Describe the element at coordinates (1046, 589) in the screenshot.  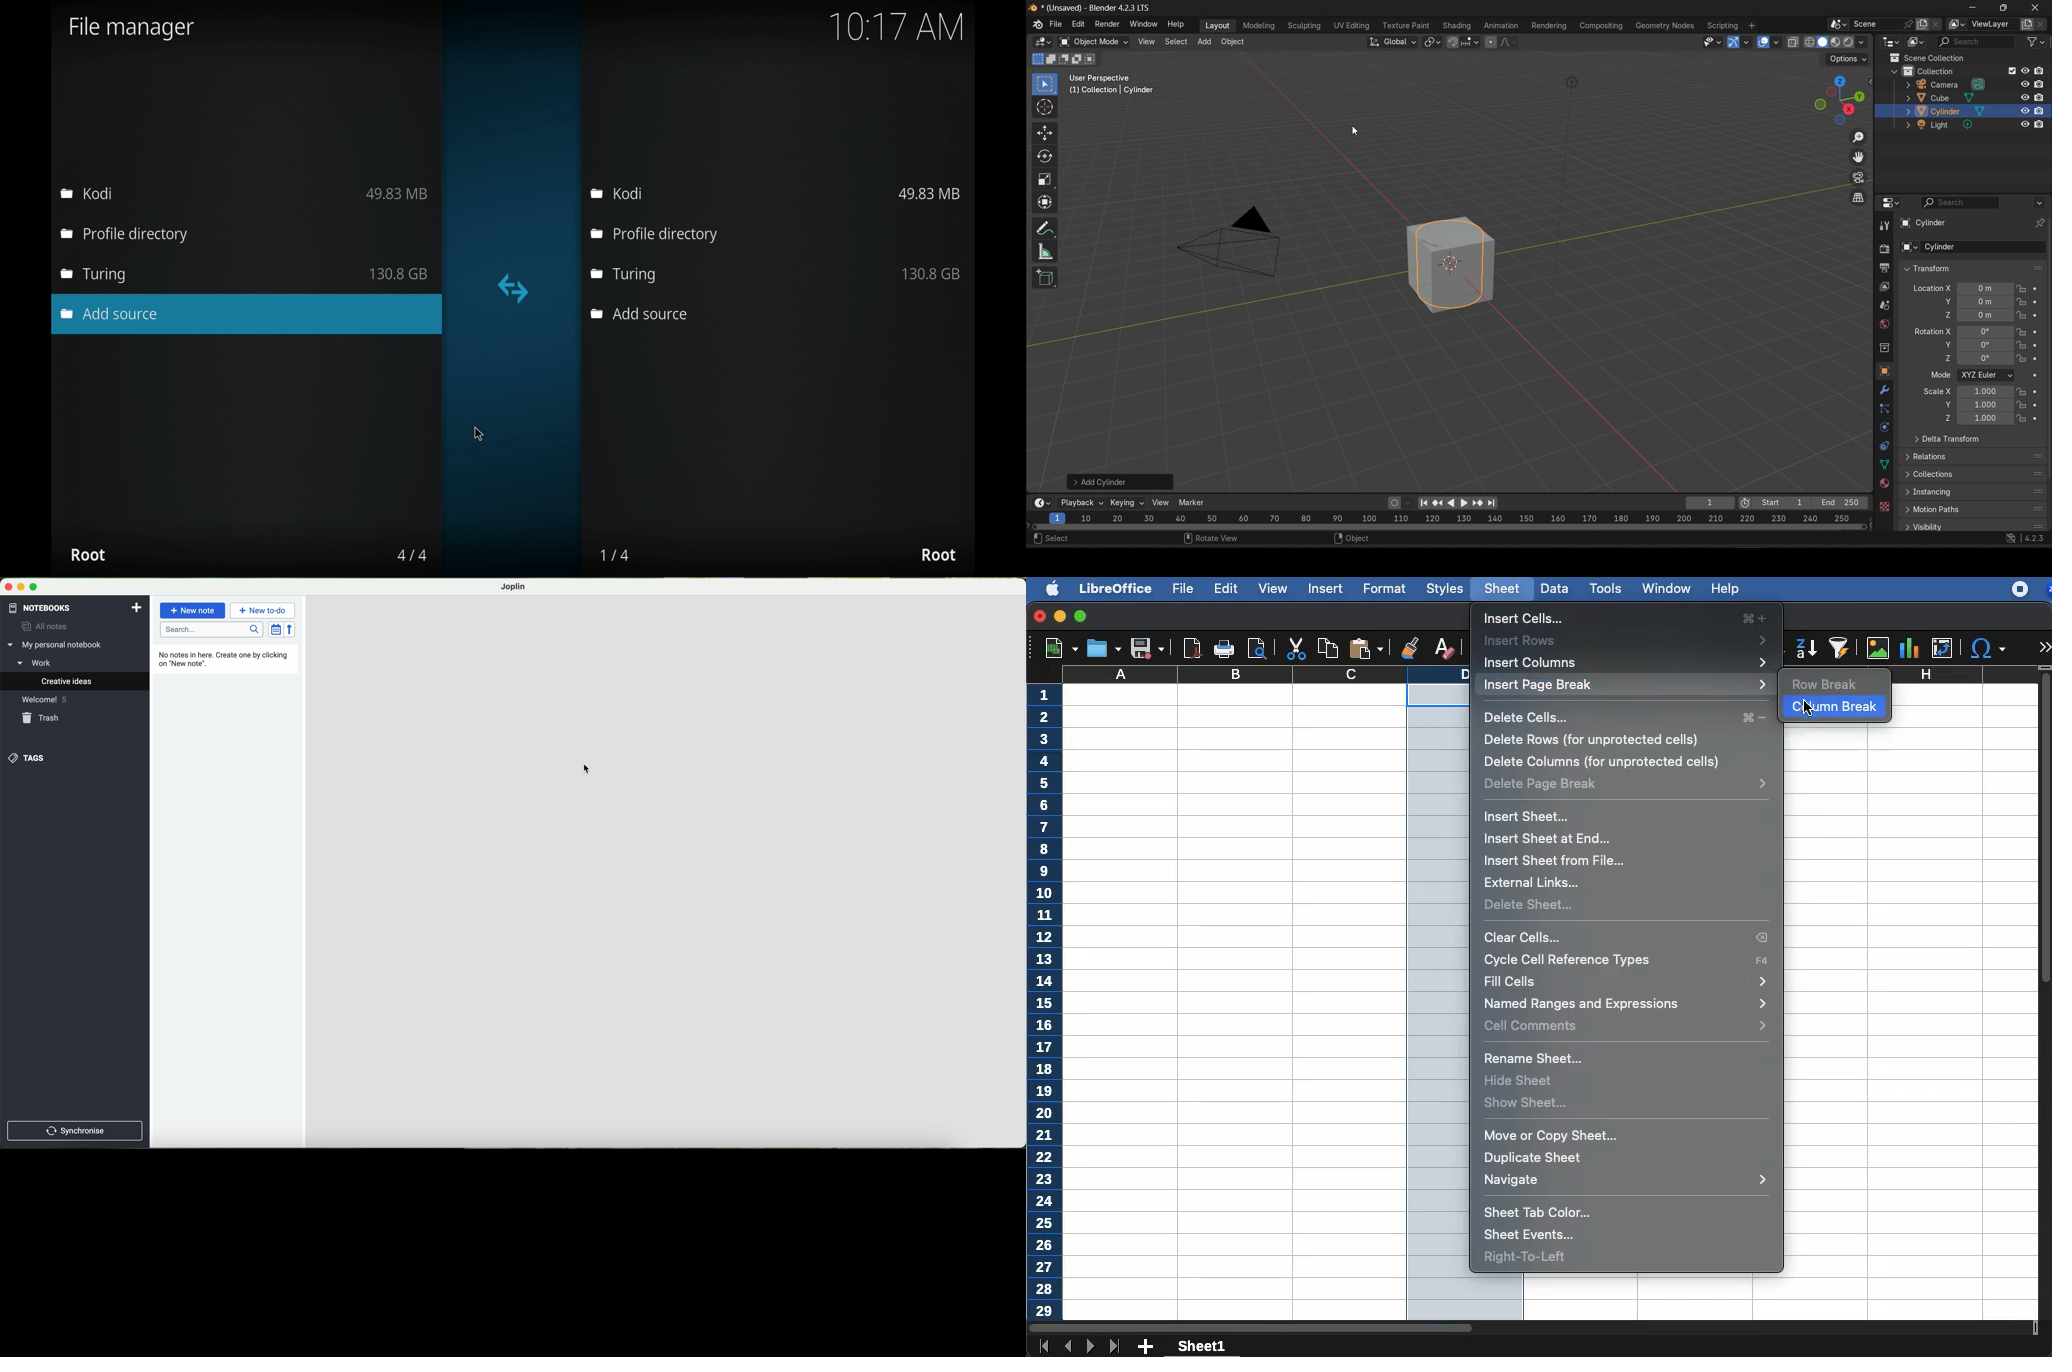
I see `apple` at that location.